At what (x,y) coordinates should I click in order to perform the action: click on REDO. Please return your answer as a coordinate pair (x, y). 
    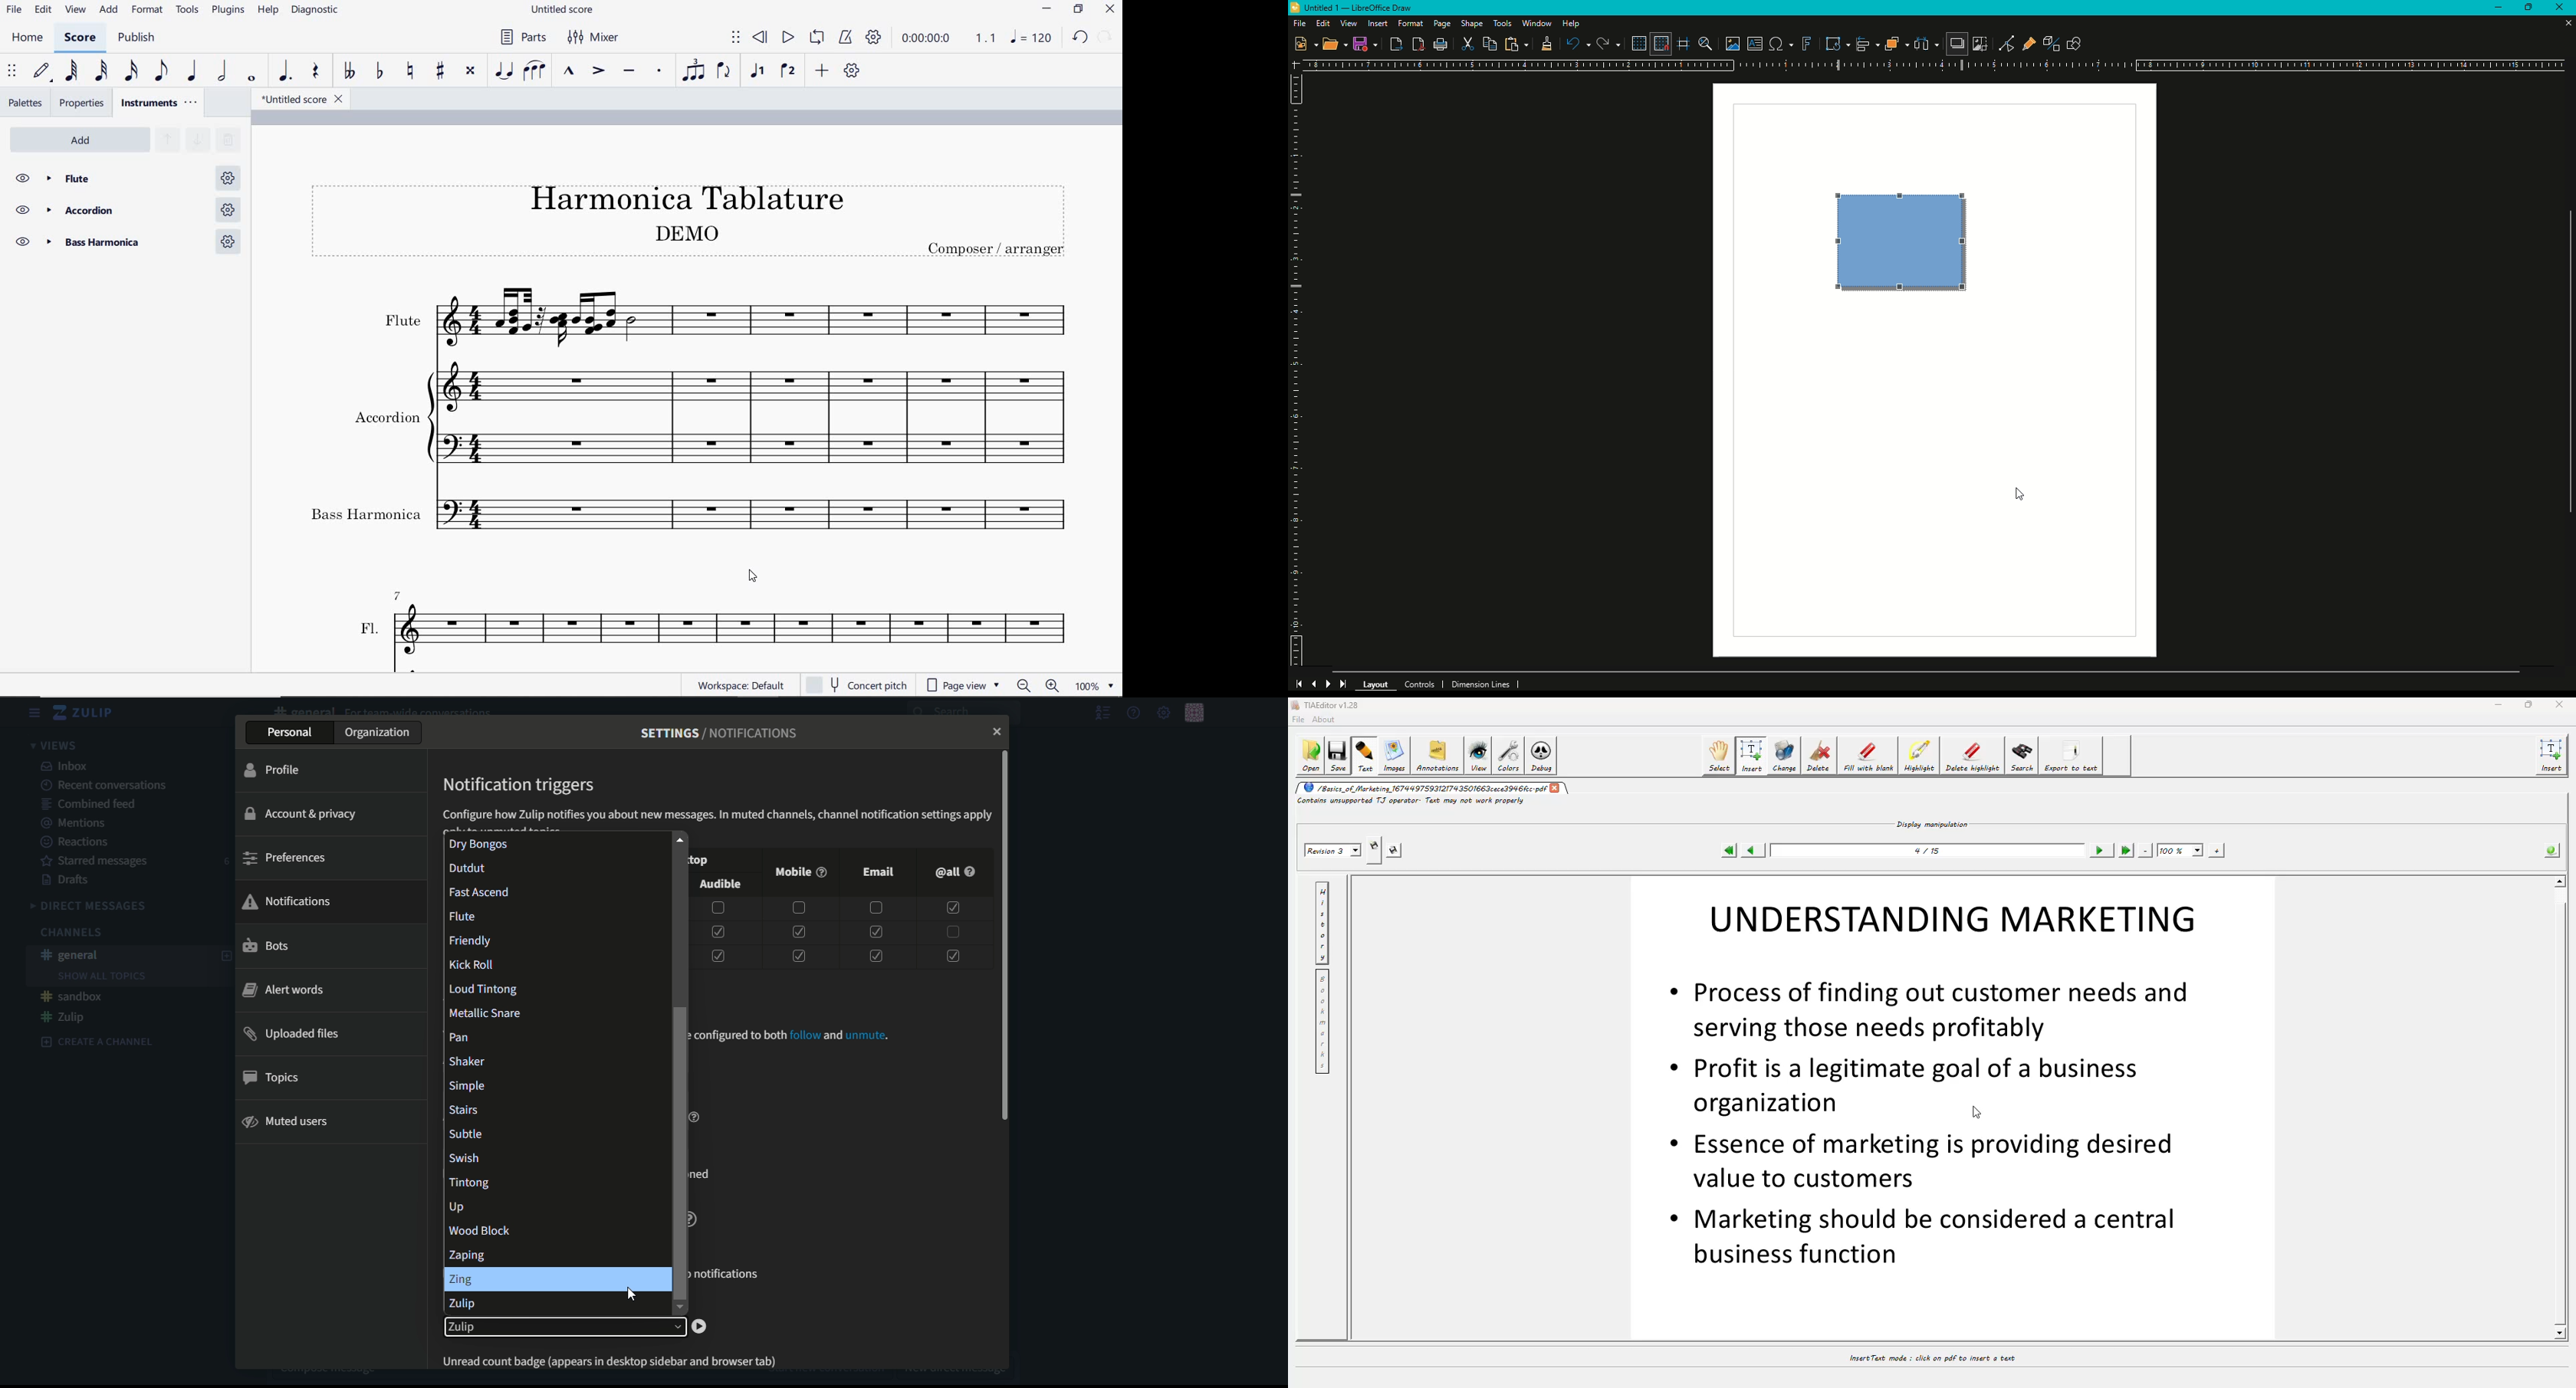
    Looking at the image, I should click on (1106, 37).